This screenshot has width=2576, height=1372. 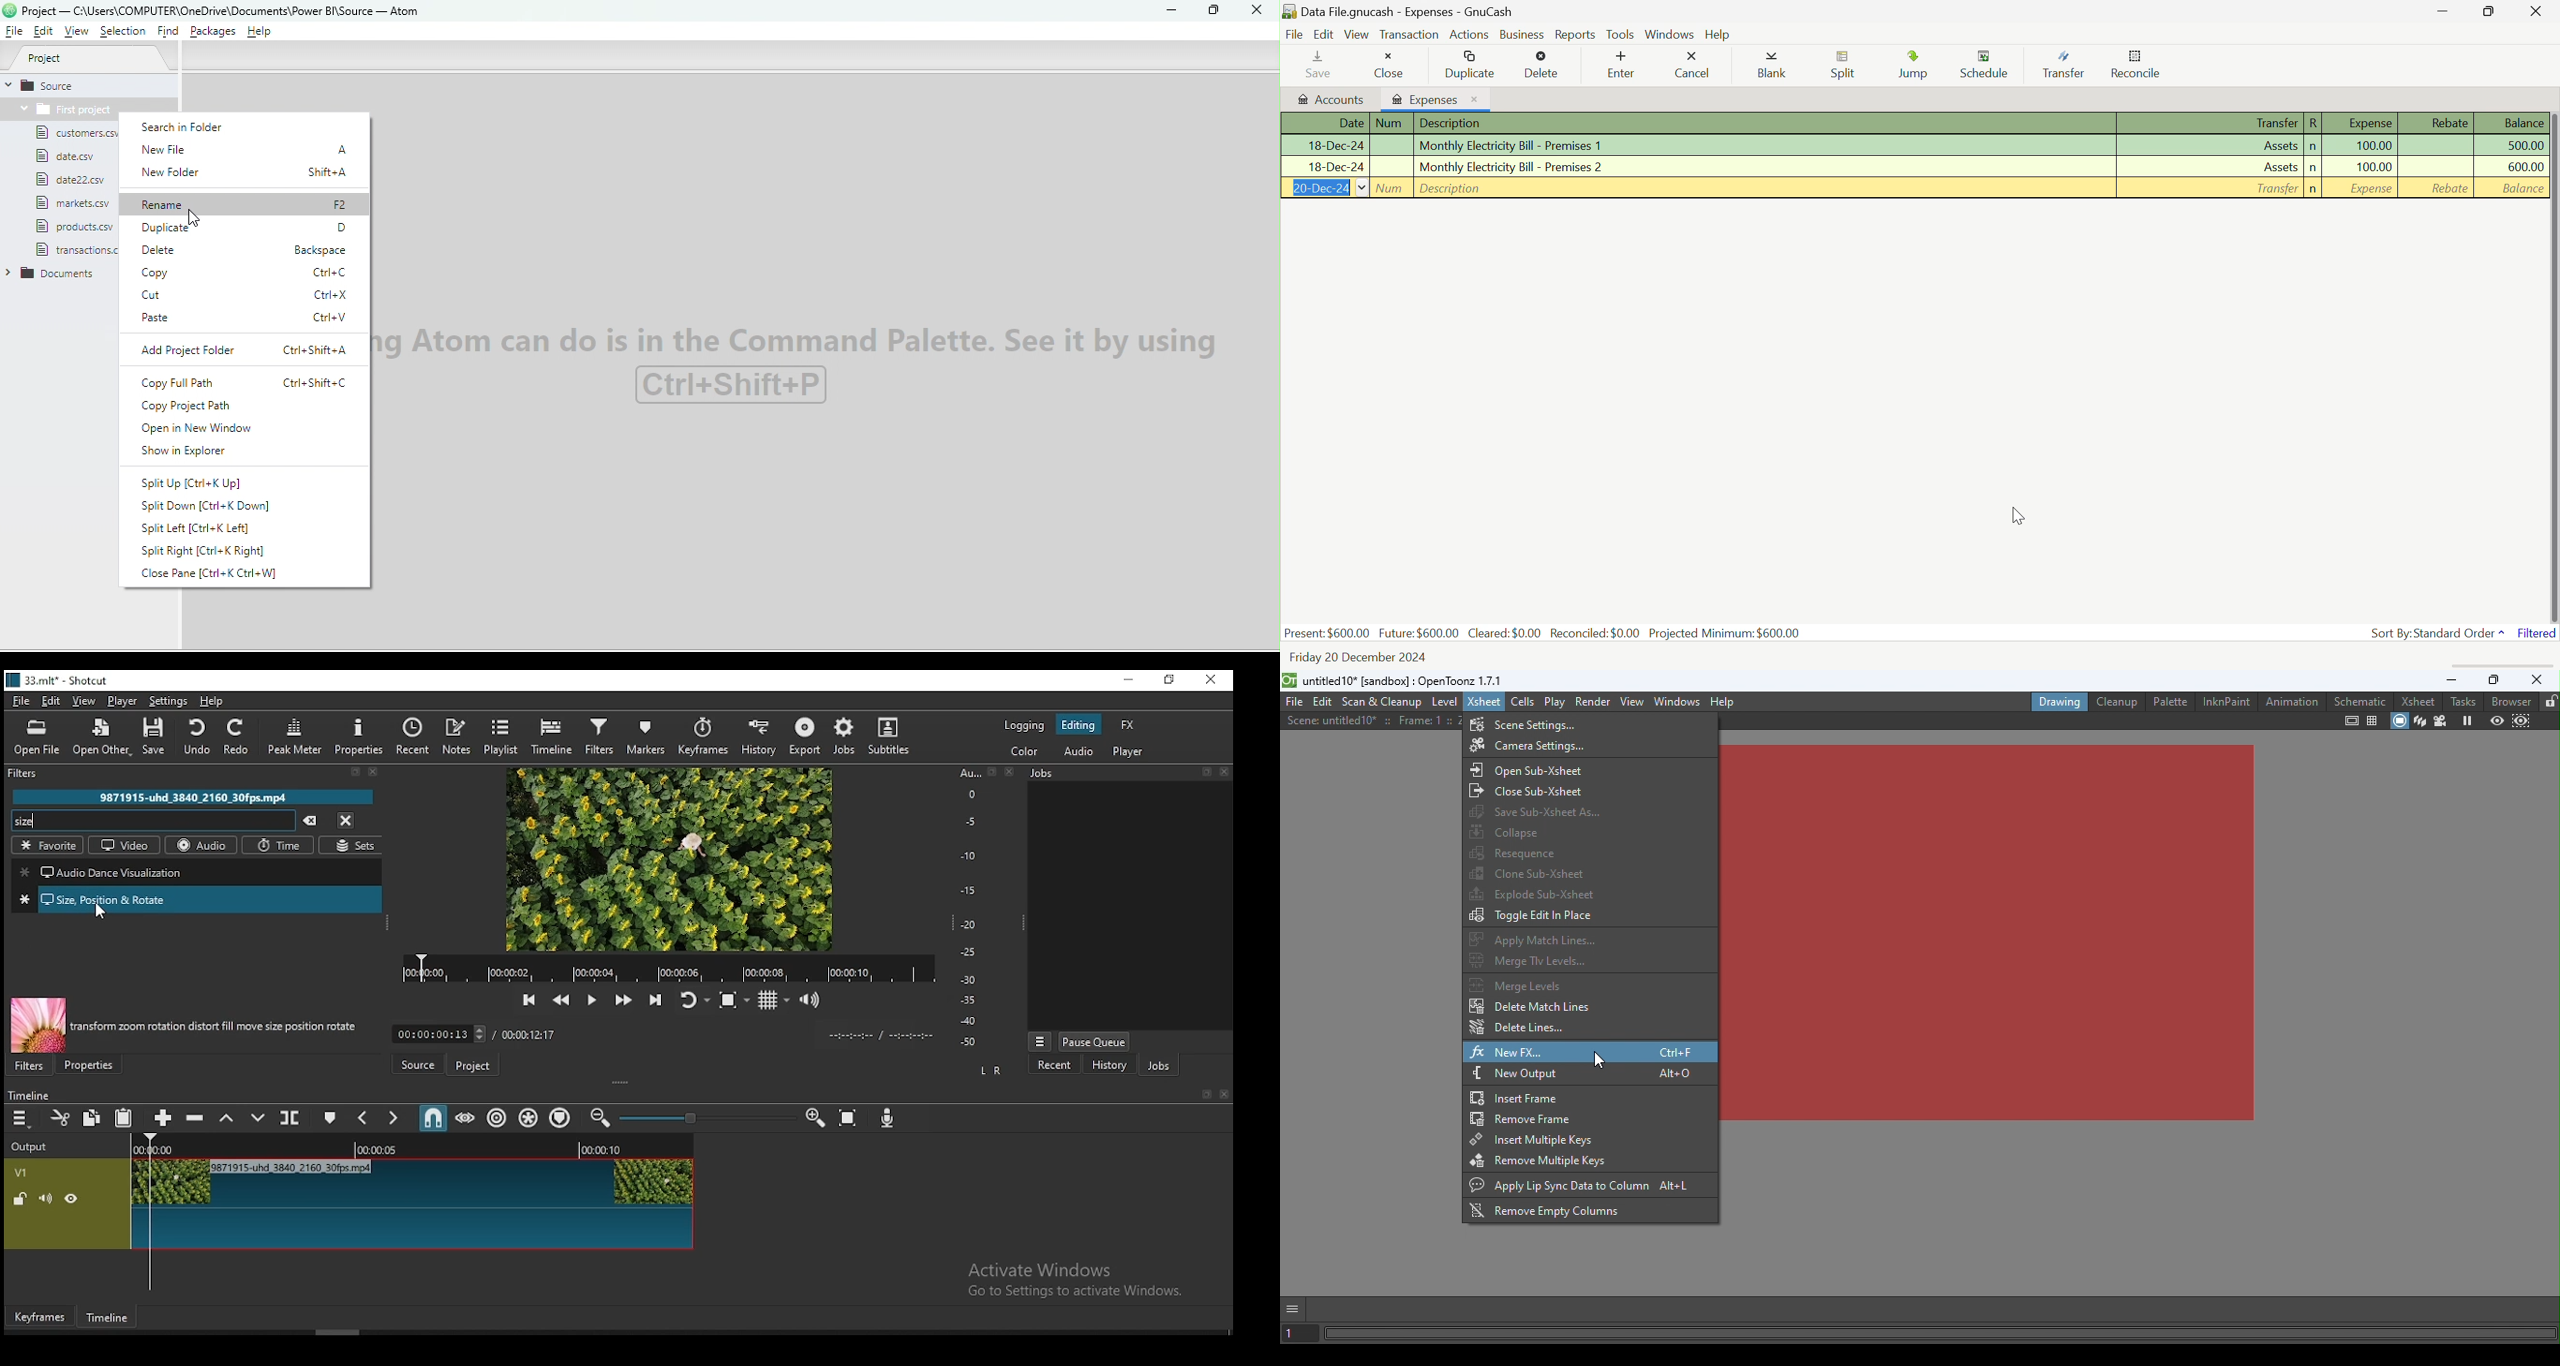 What do you see at coordinates (2461, 633) in the screenshot?
I see `Sort By: Standard Order^ Filtered` at bounding box center [2461, 633].